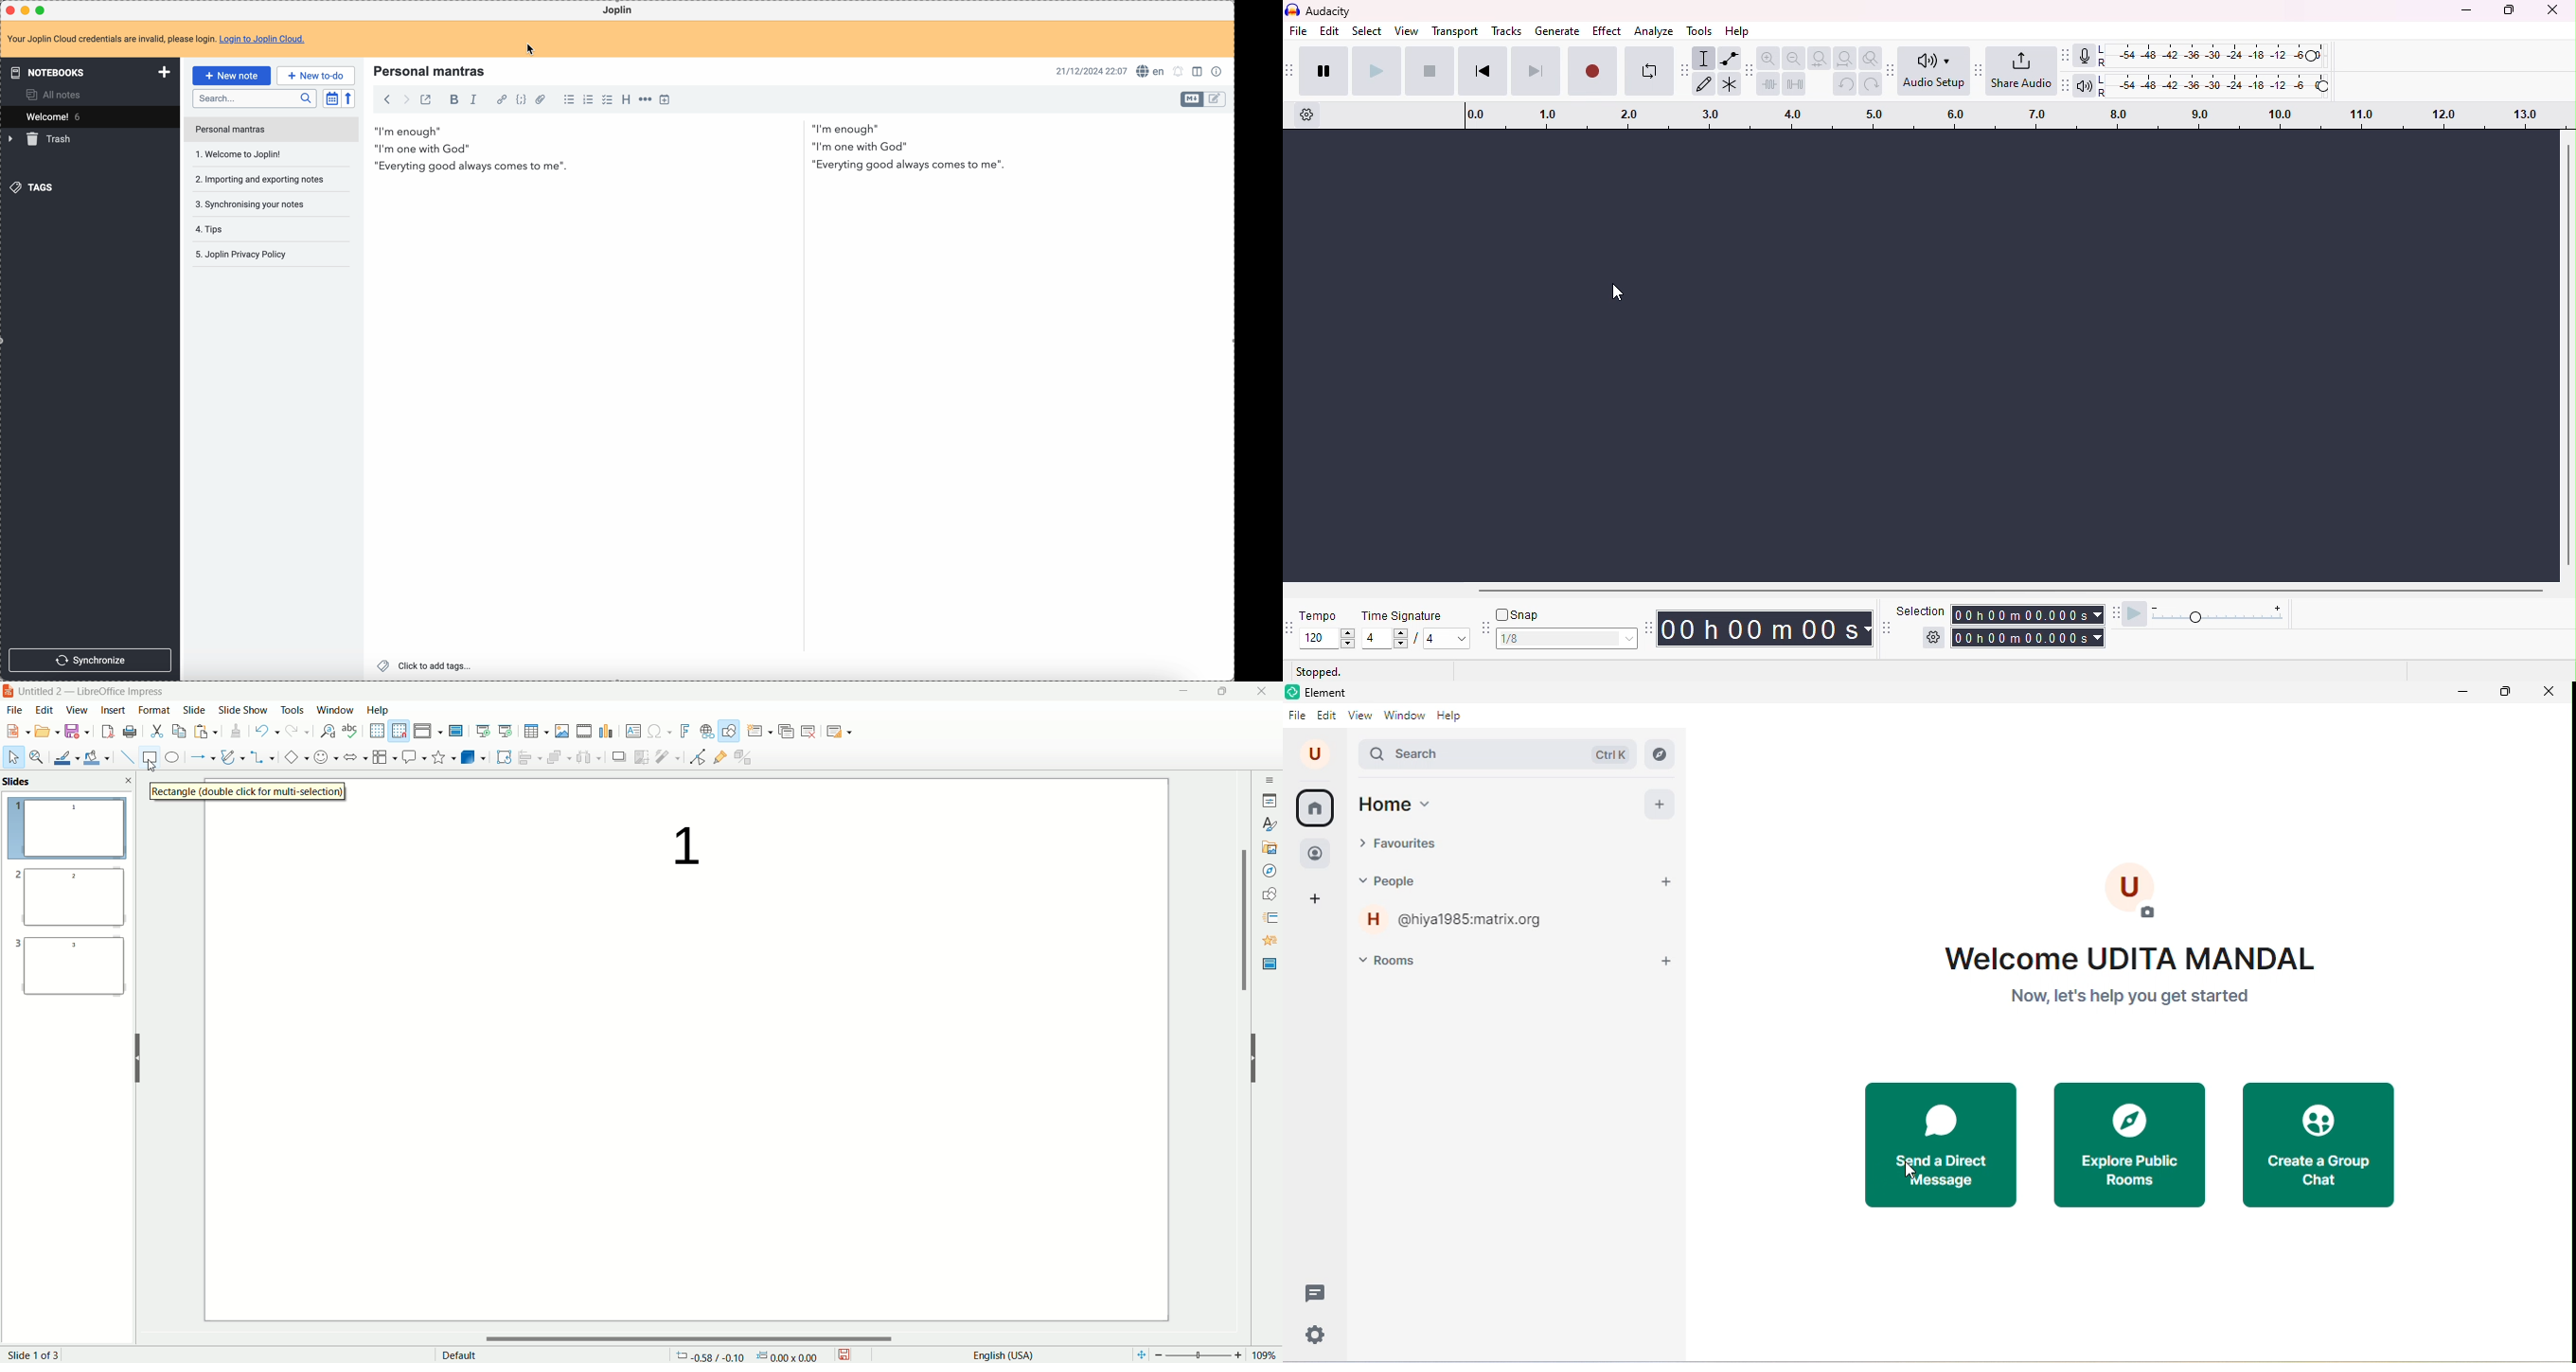  What do you see at coordinates (27, 11) in the screenshot?
I see `minimize program` at bounding box center [27, 11].